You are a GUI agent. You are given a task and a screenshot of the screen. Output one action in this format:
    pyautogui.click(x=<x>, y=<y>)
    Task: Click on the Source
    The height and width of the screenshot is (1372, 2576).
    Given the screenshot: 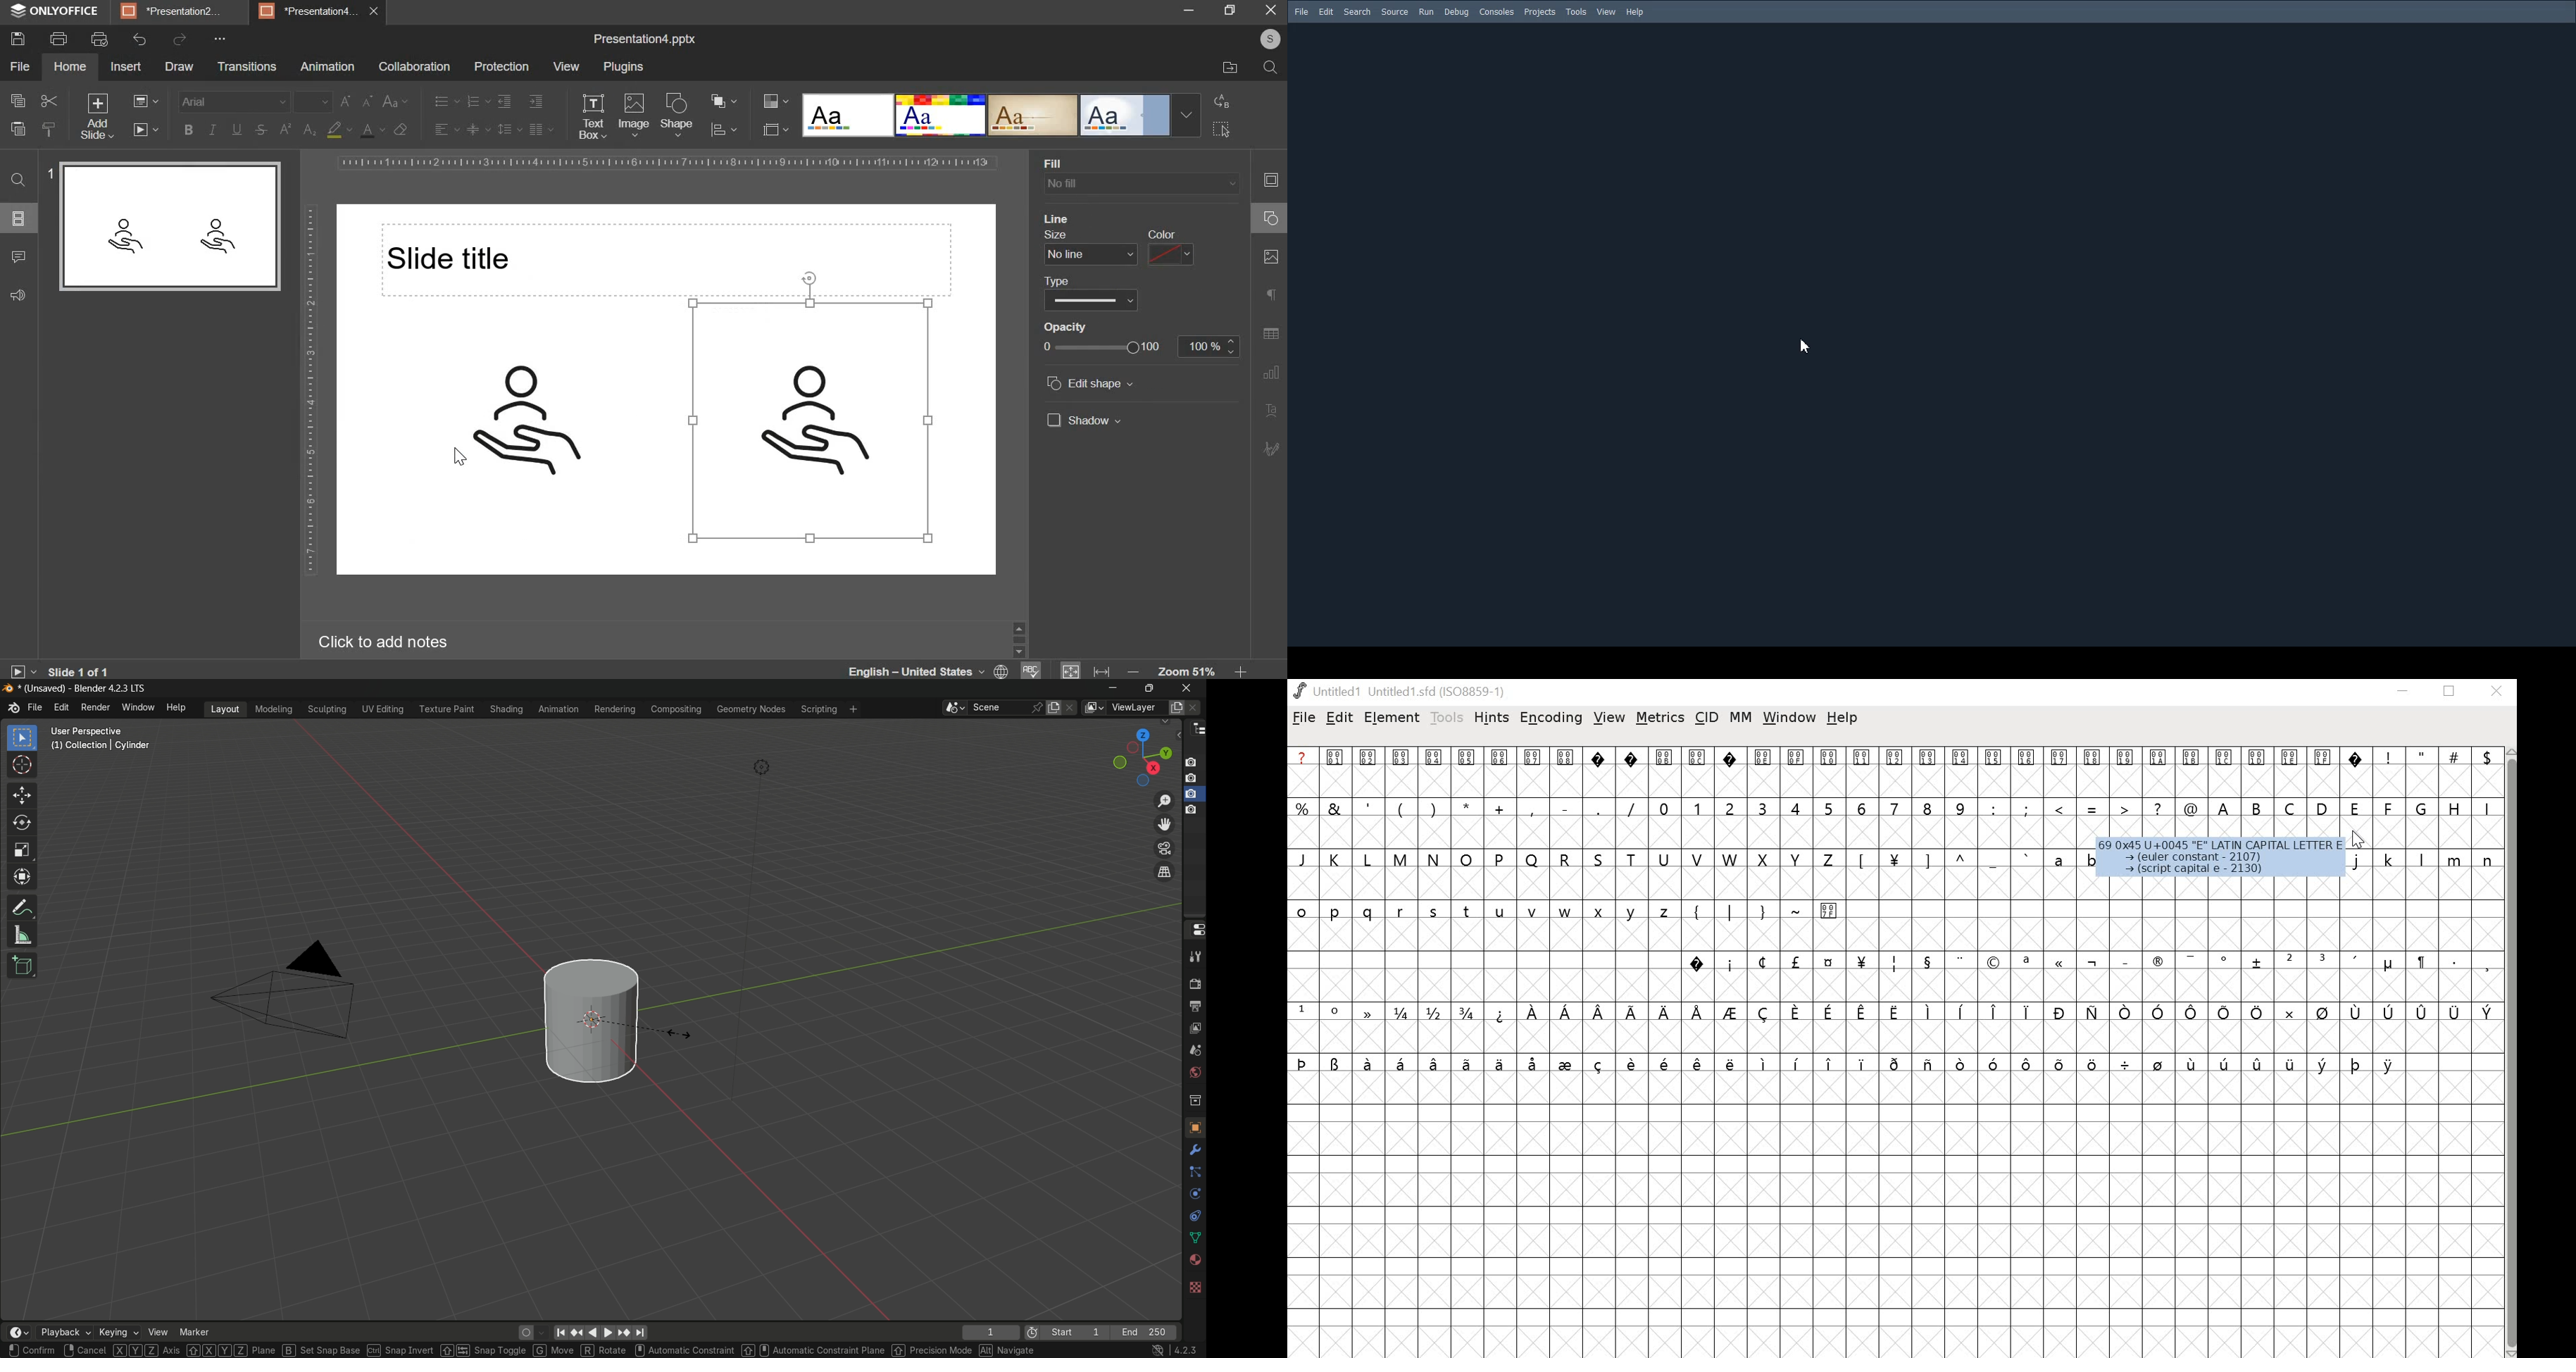 What is the action you would take?
    pyautogui.click(x=1395, y=11)
    